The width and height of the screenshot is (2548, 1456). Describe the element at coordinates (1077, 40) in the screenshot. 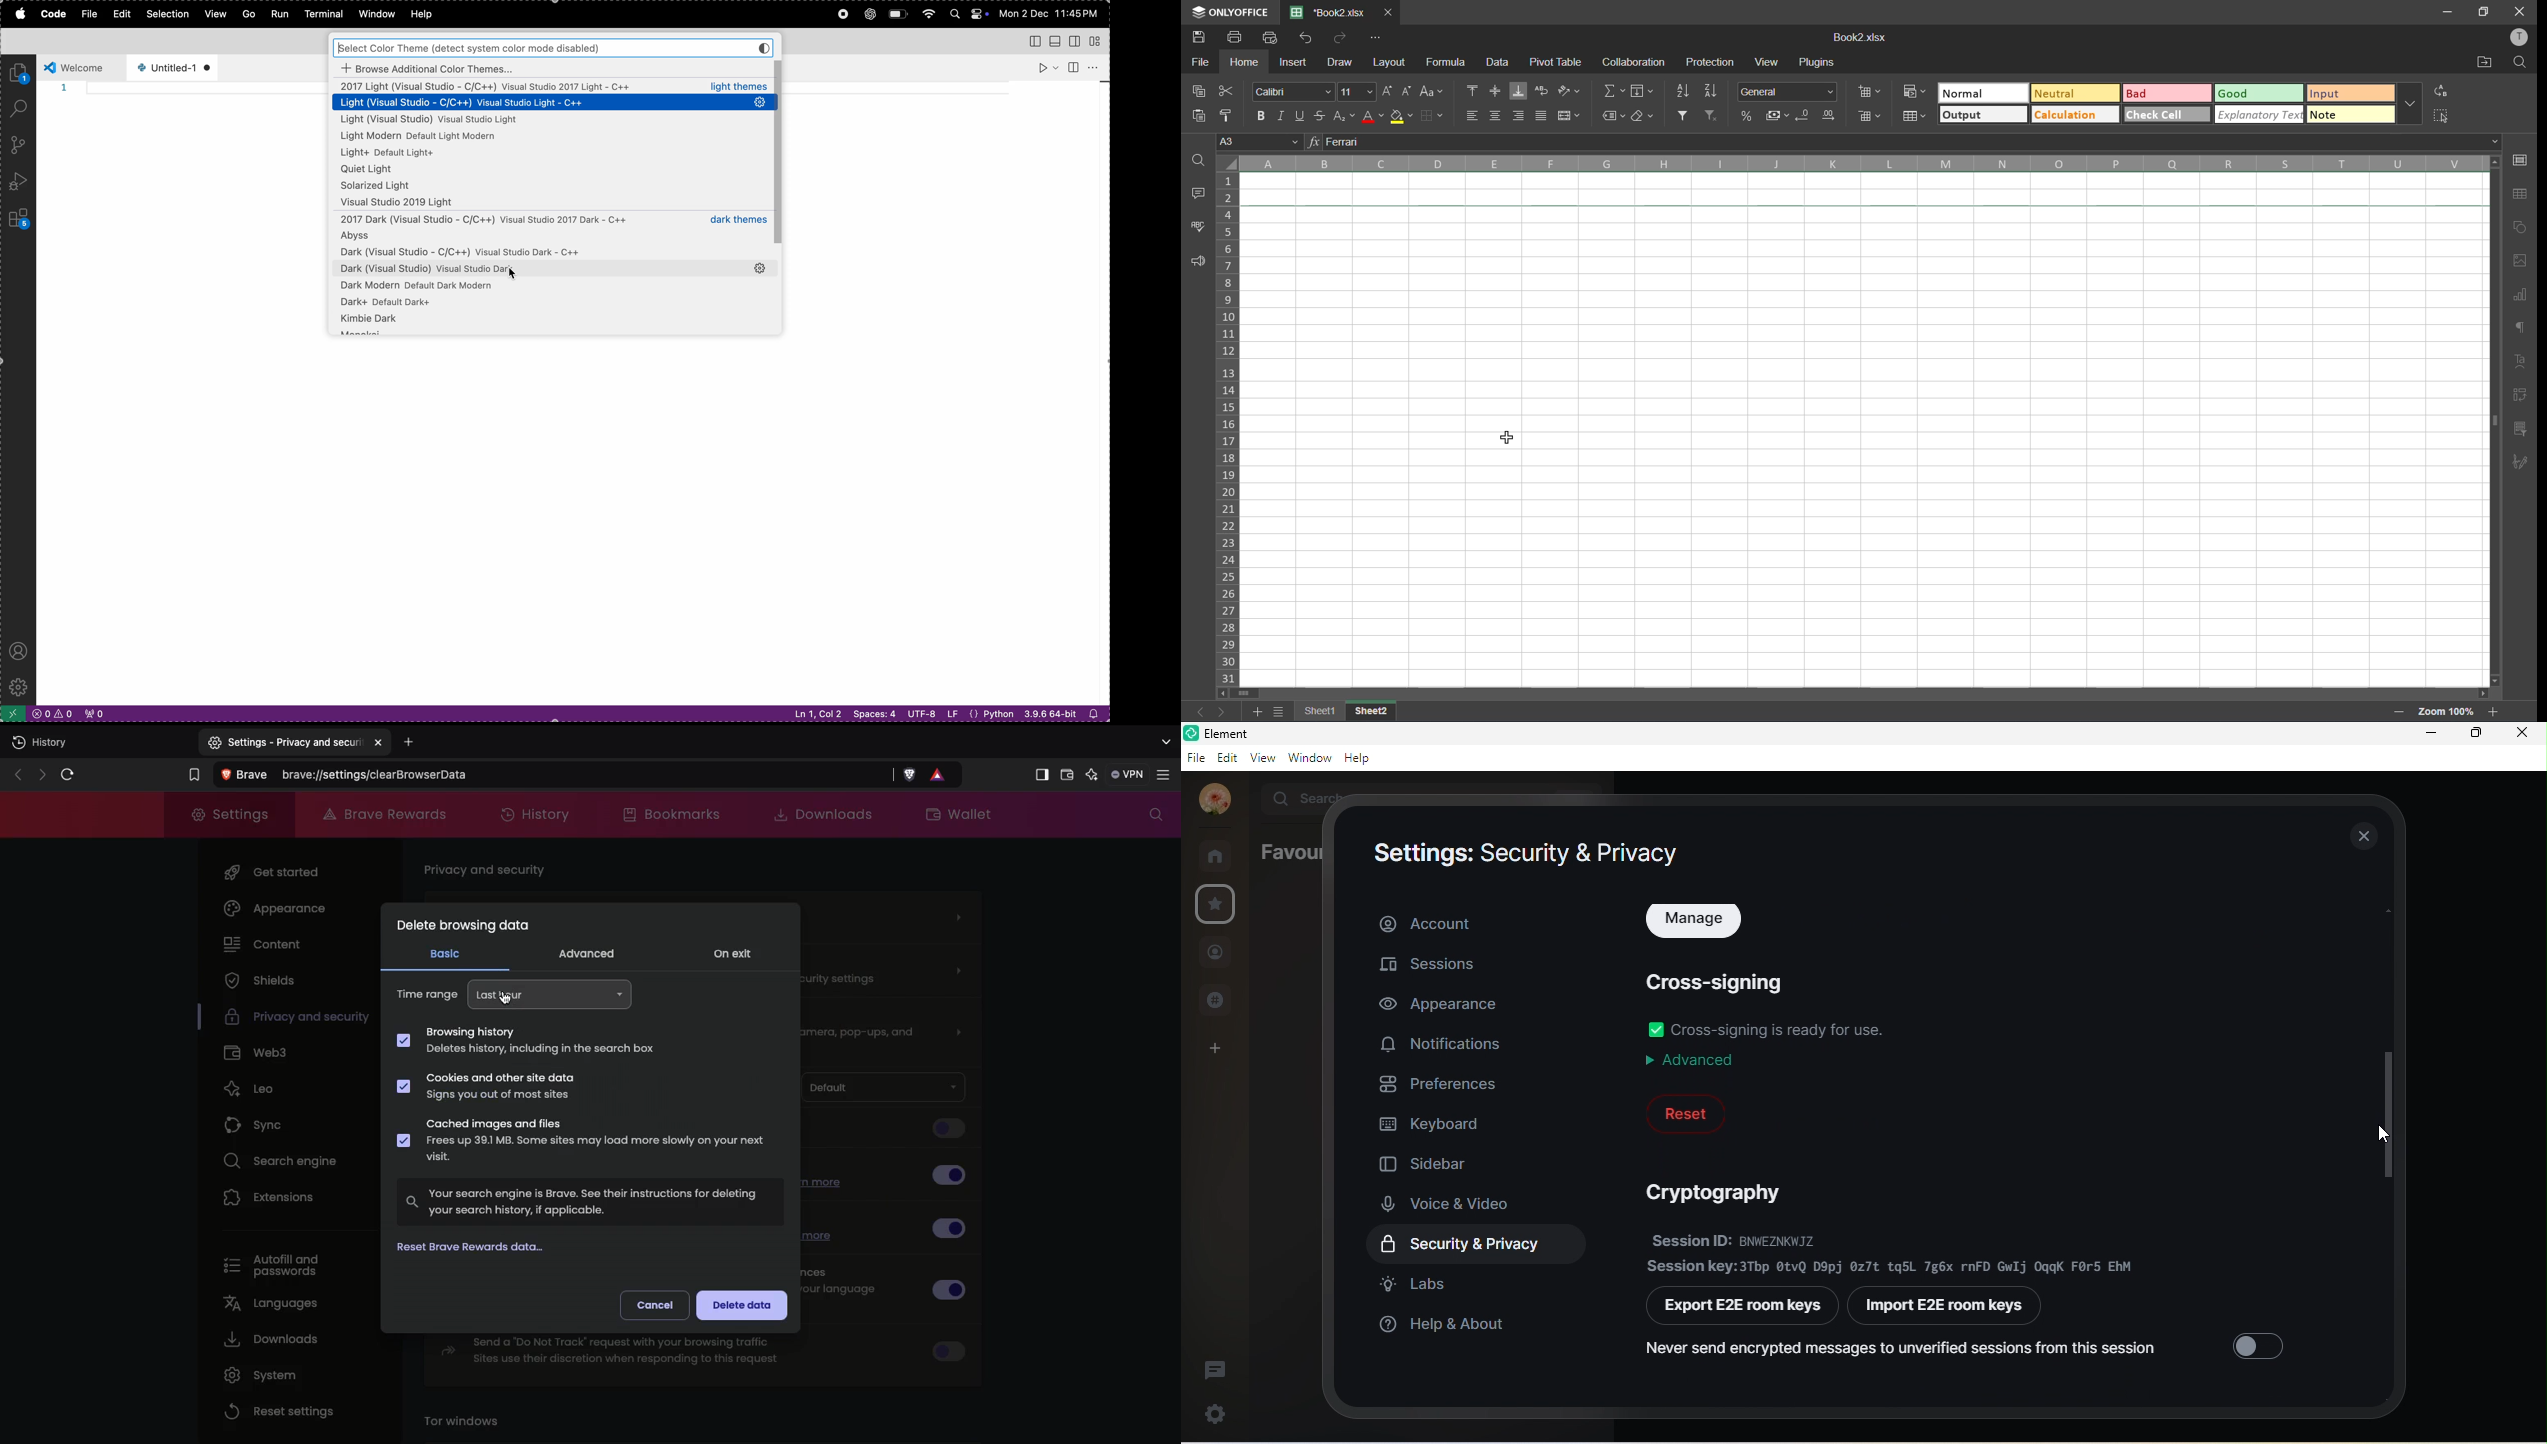

I see `toggle secondary side bar` at that location.